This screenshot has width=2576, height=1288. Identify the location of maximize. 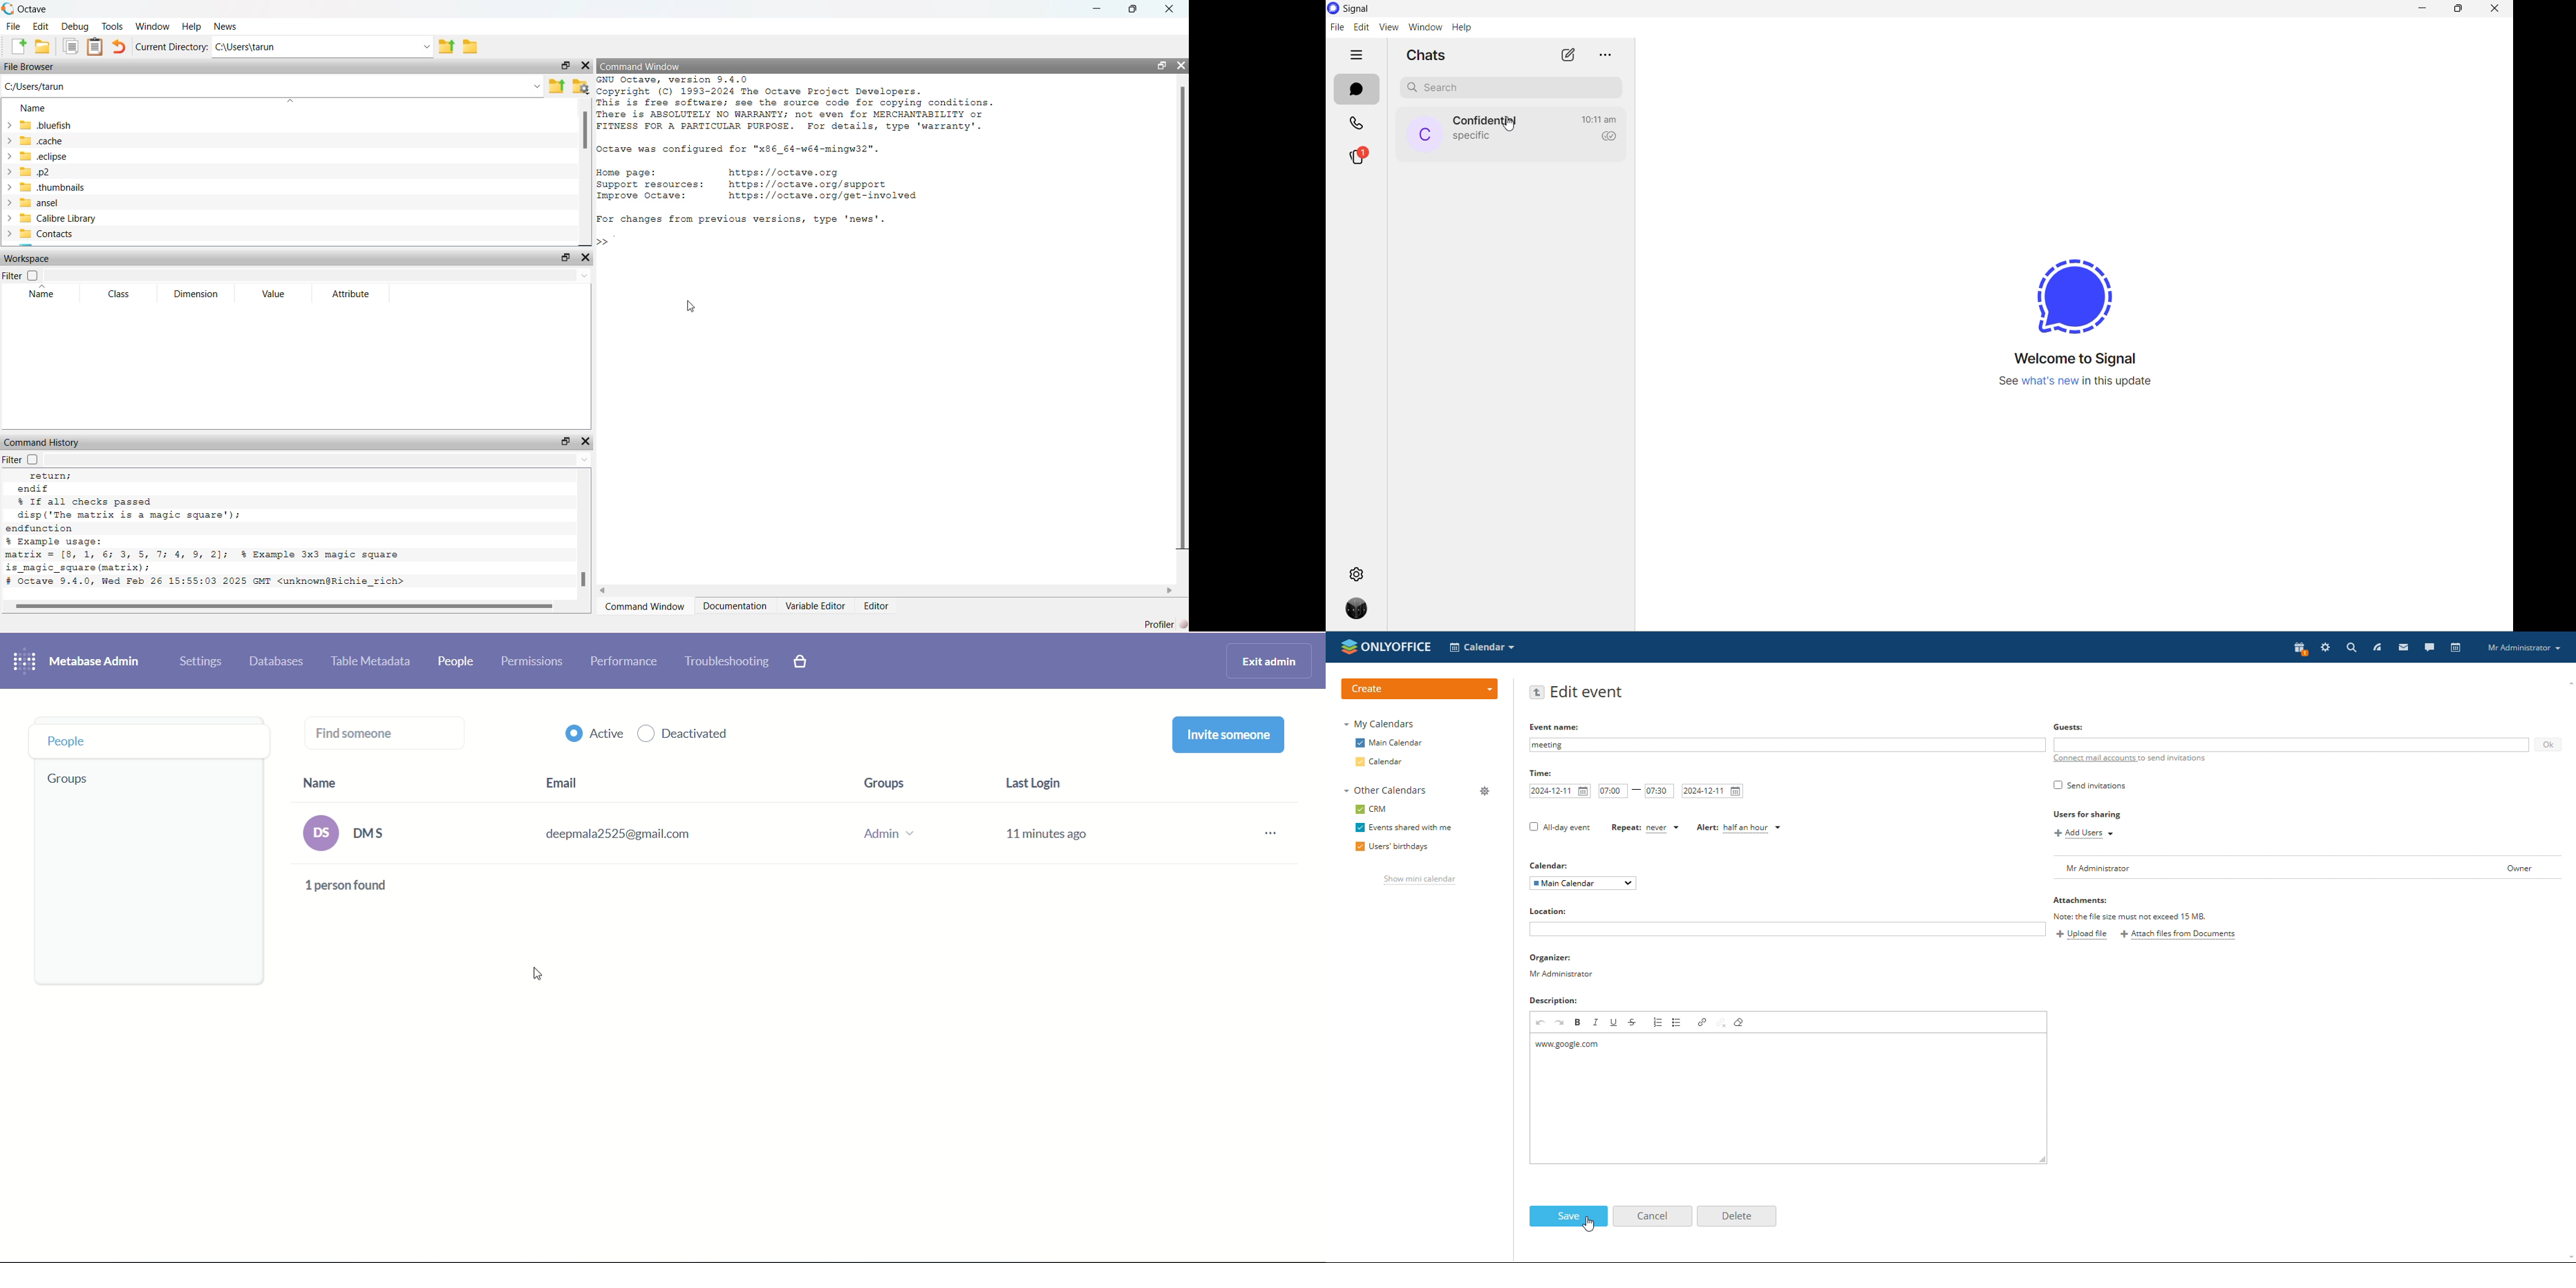
(564, 65).